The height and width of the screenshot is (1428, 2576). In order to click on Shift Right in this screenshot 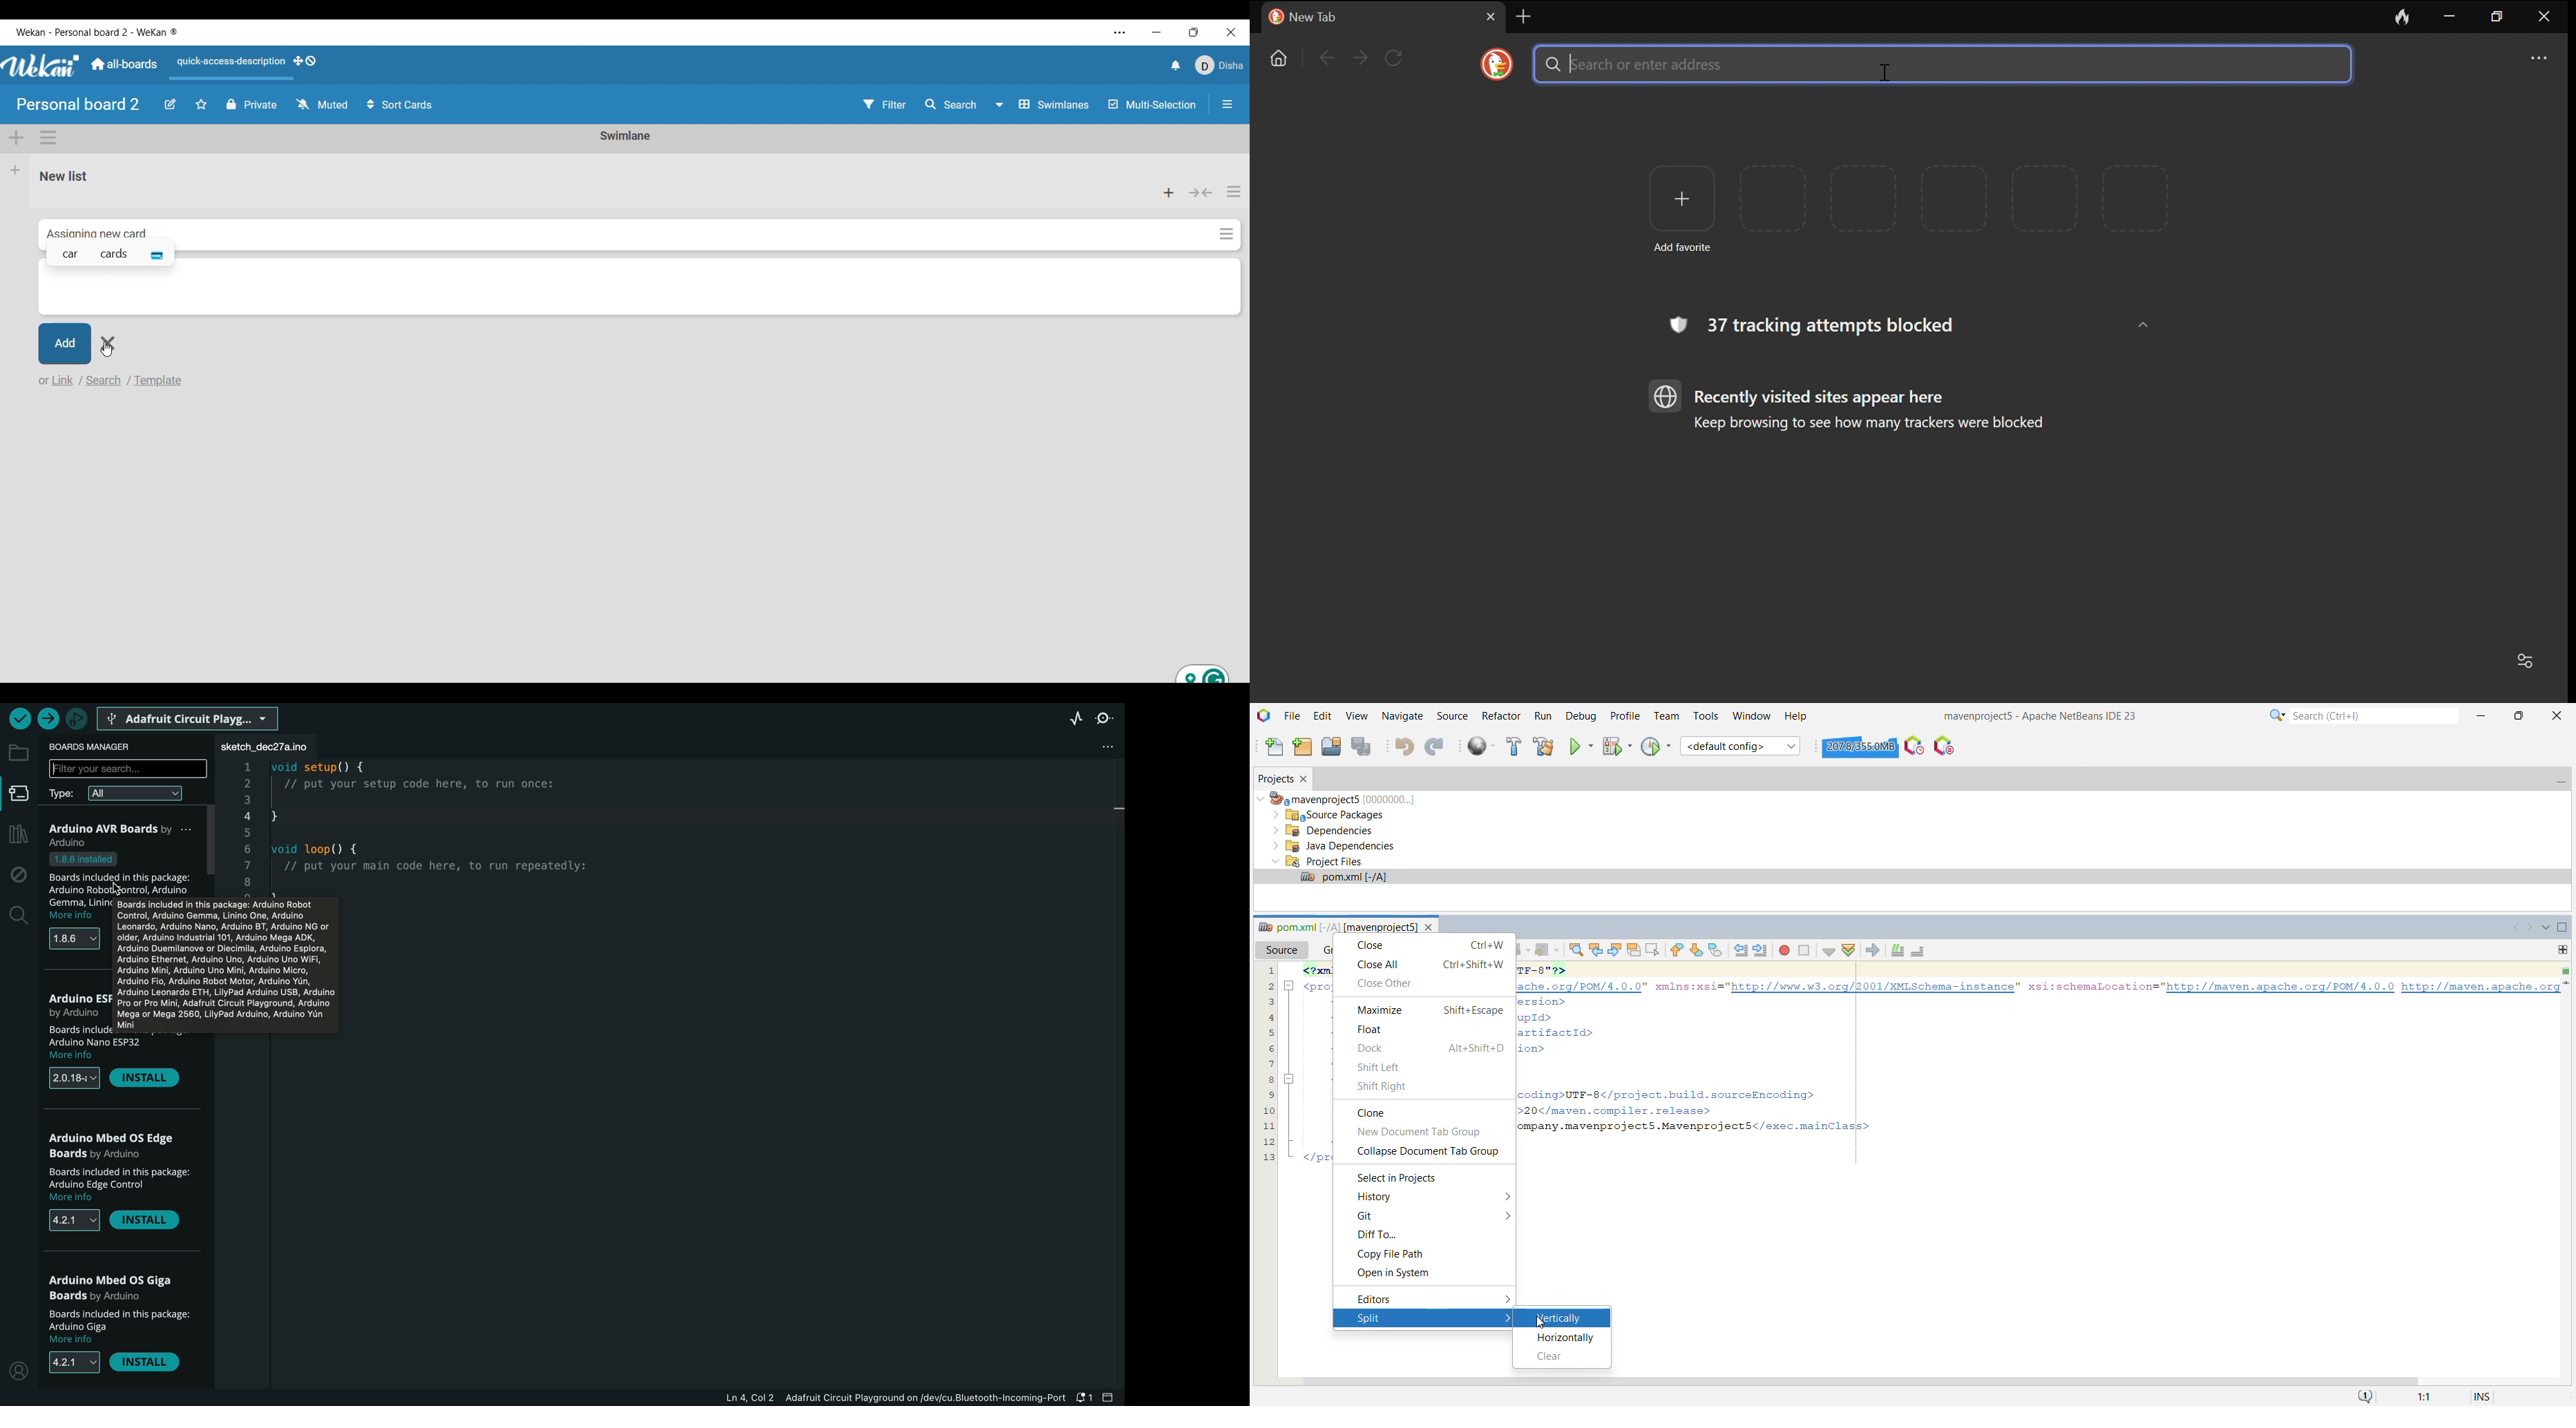, I will do `click(1384, 1086)`.